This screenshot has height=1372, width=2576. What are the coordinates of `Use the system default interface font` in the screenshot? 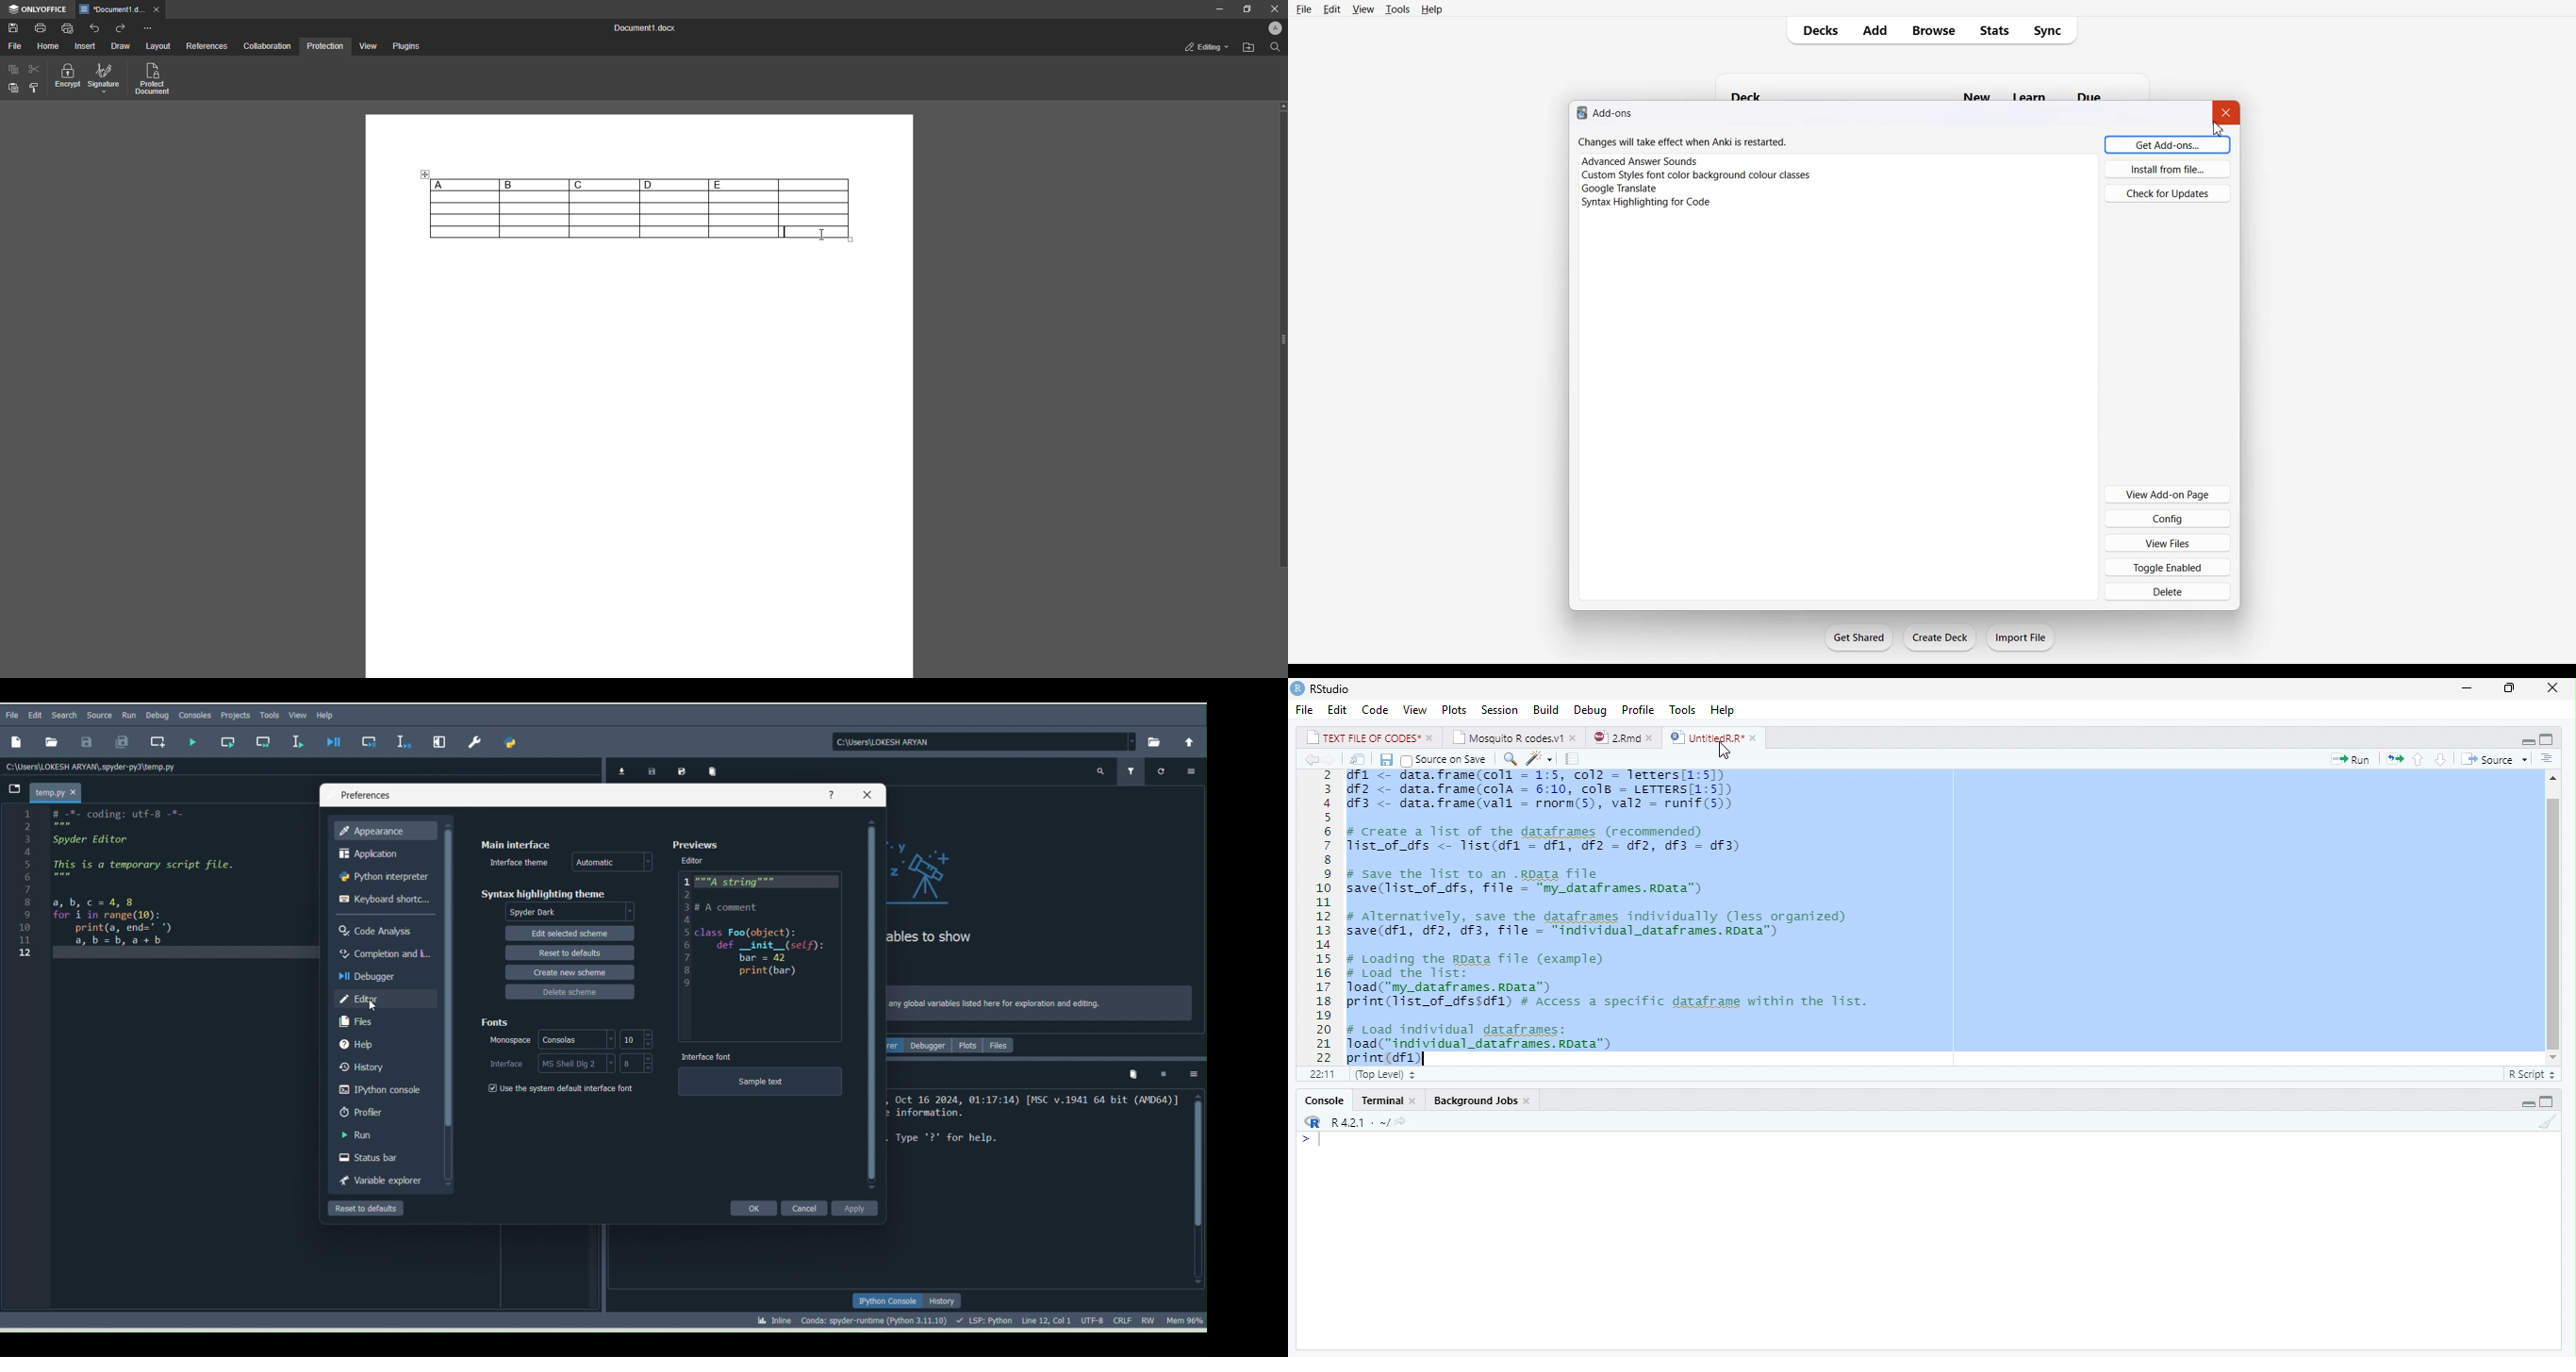 It's located at (561, 1088).